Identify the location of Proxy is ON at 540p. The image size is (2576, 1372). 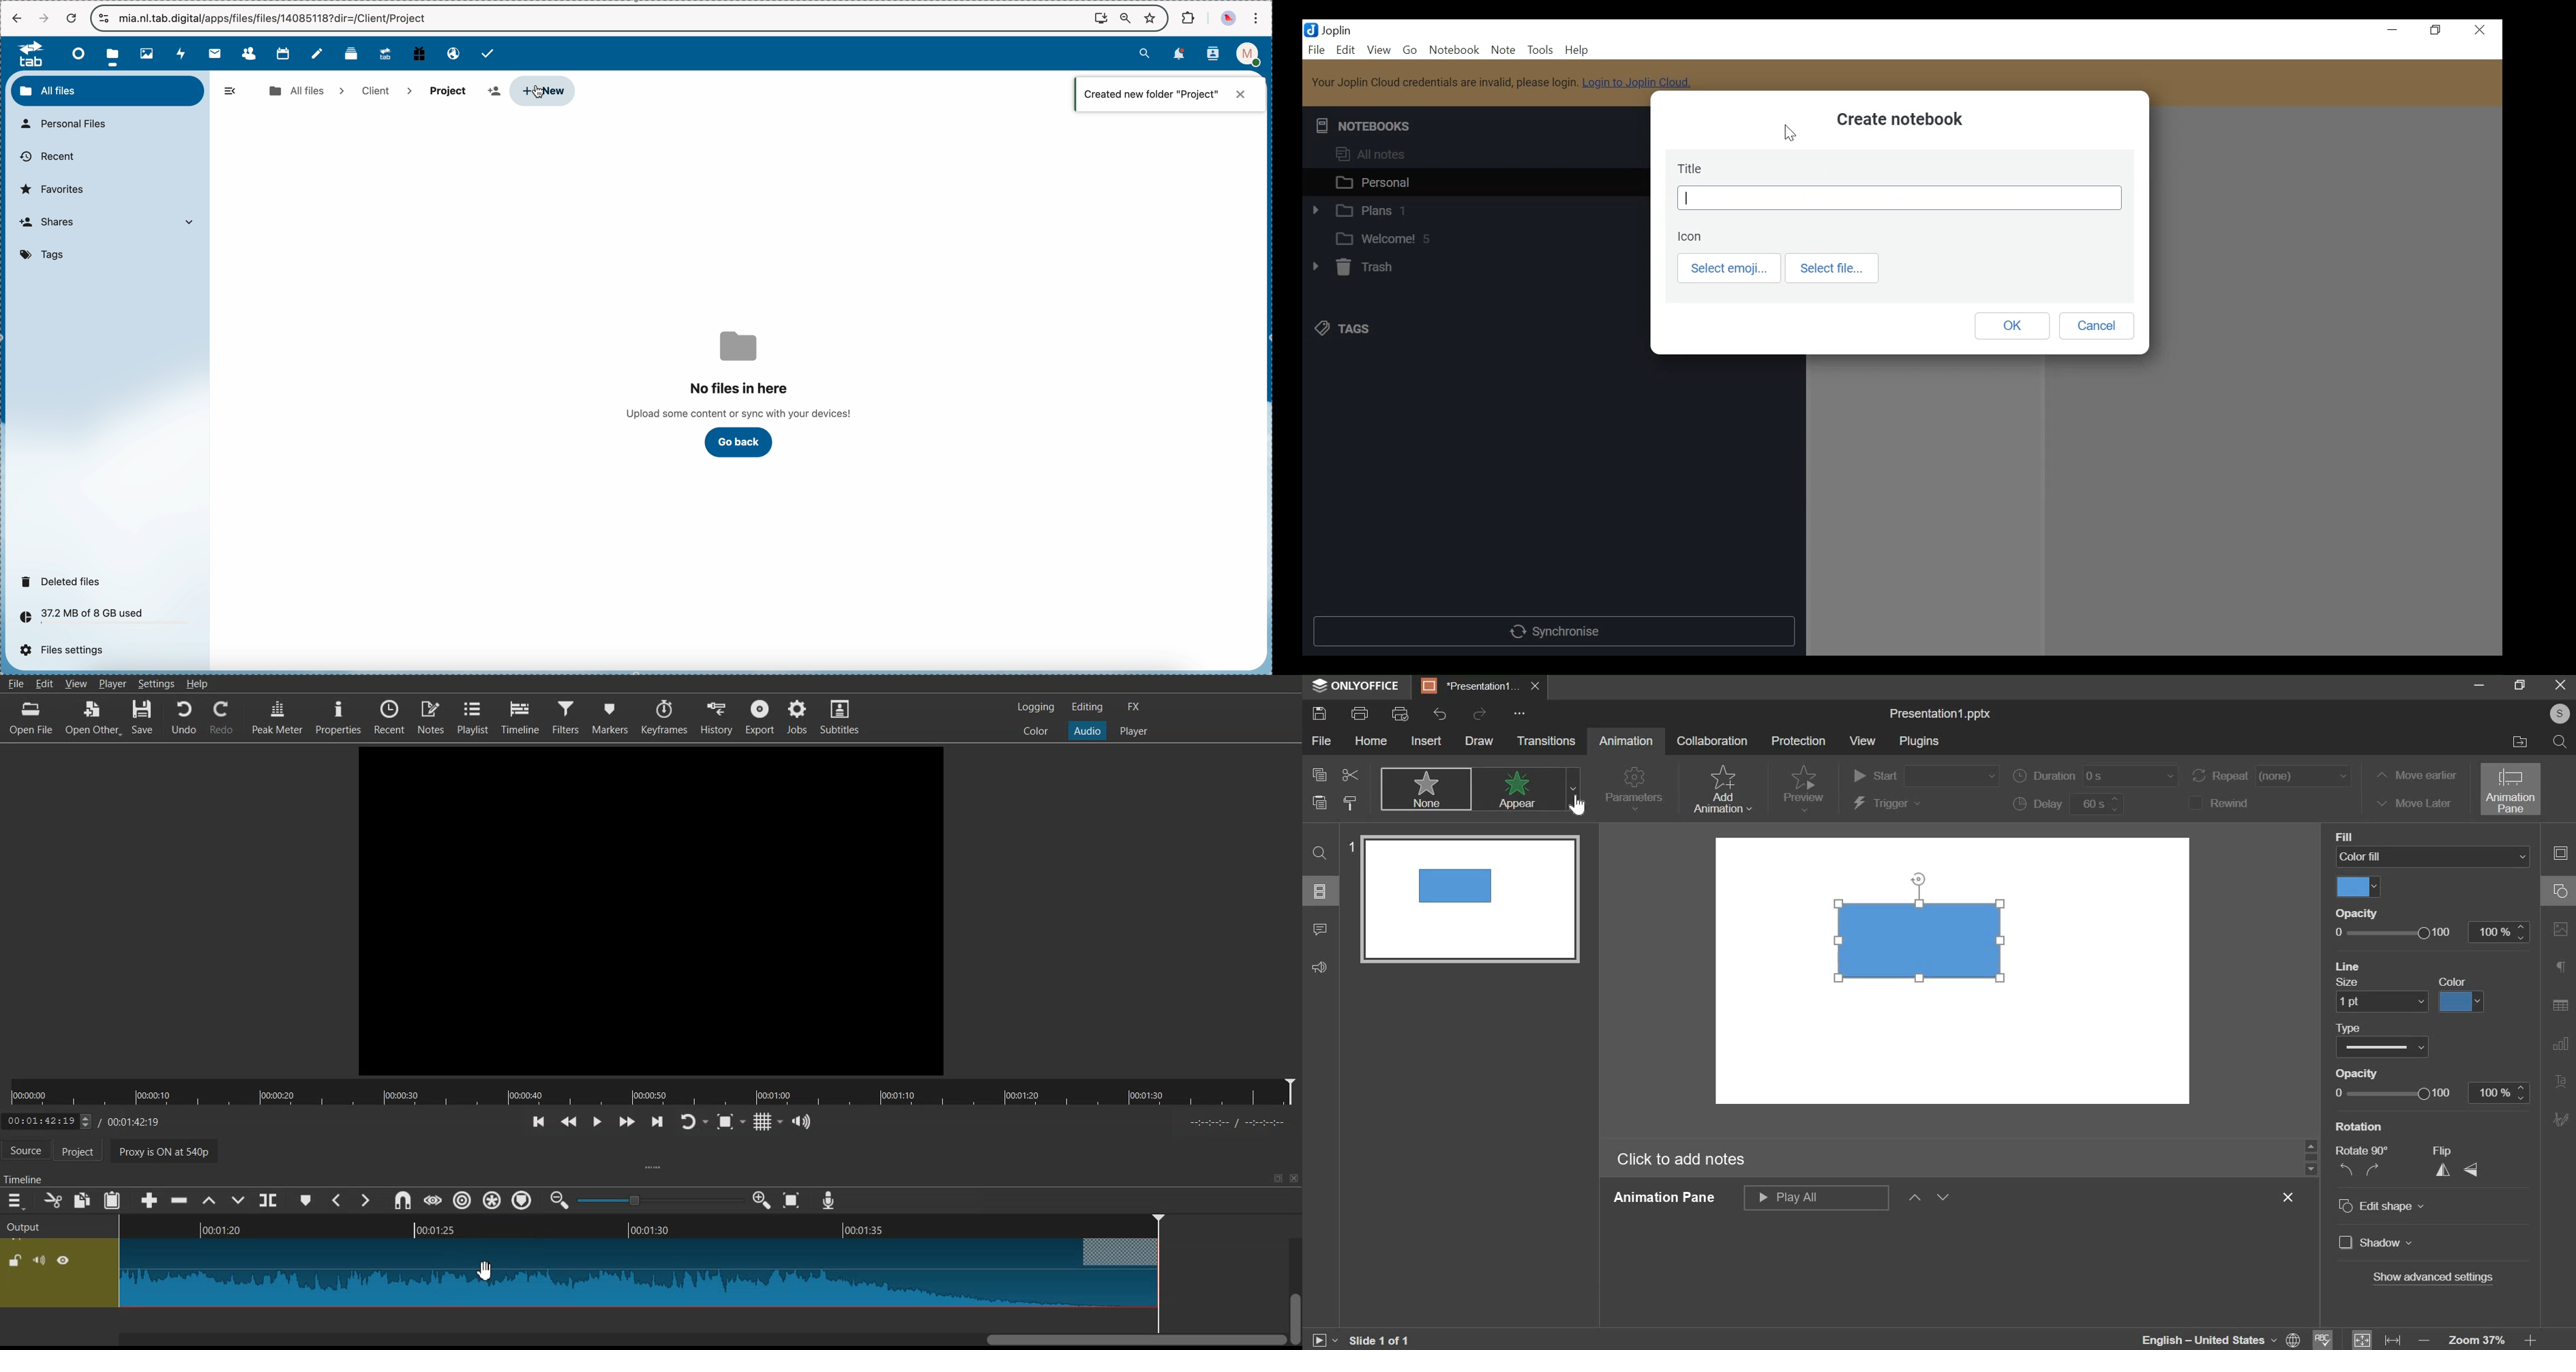
(168, 1150).